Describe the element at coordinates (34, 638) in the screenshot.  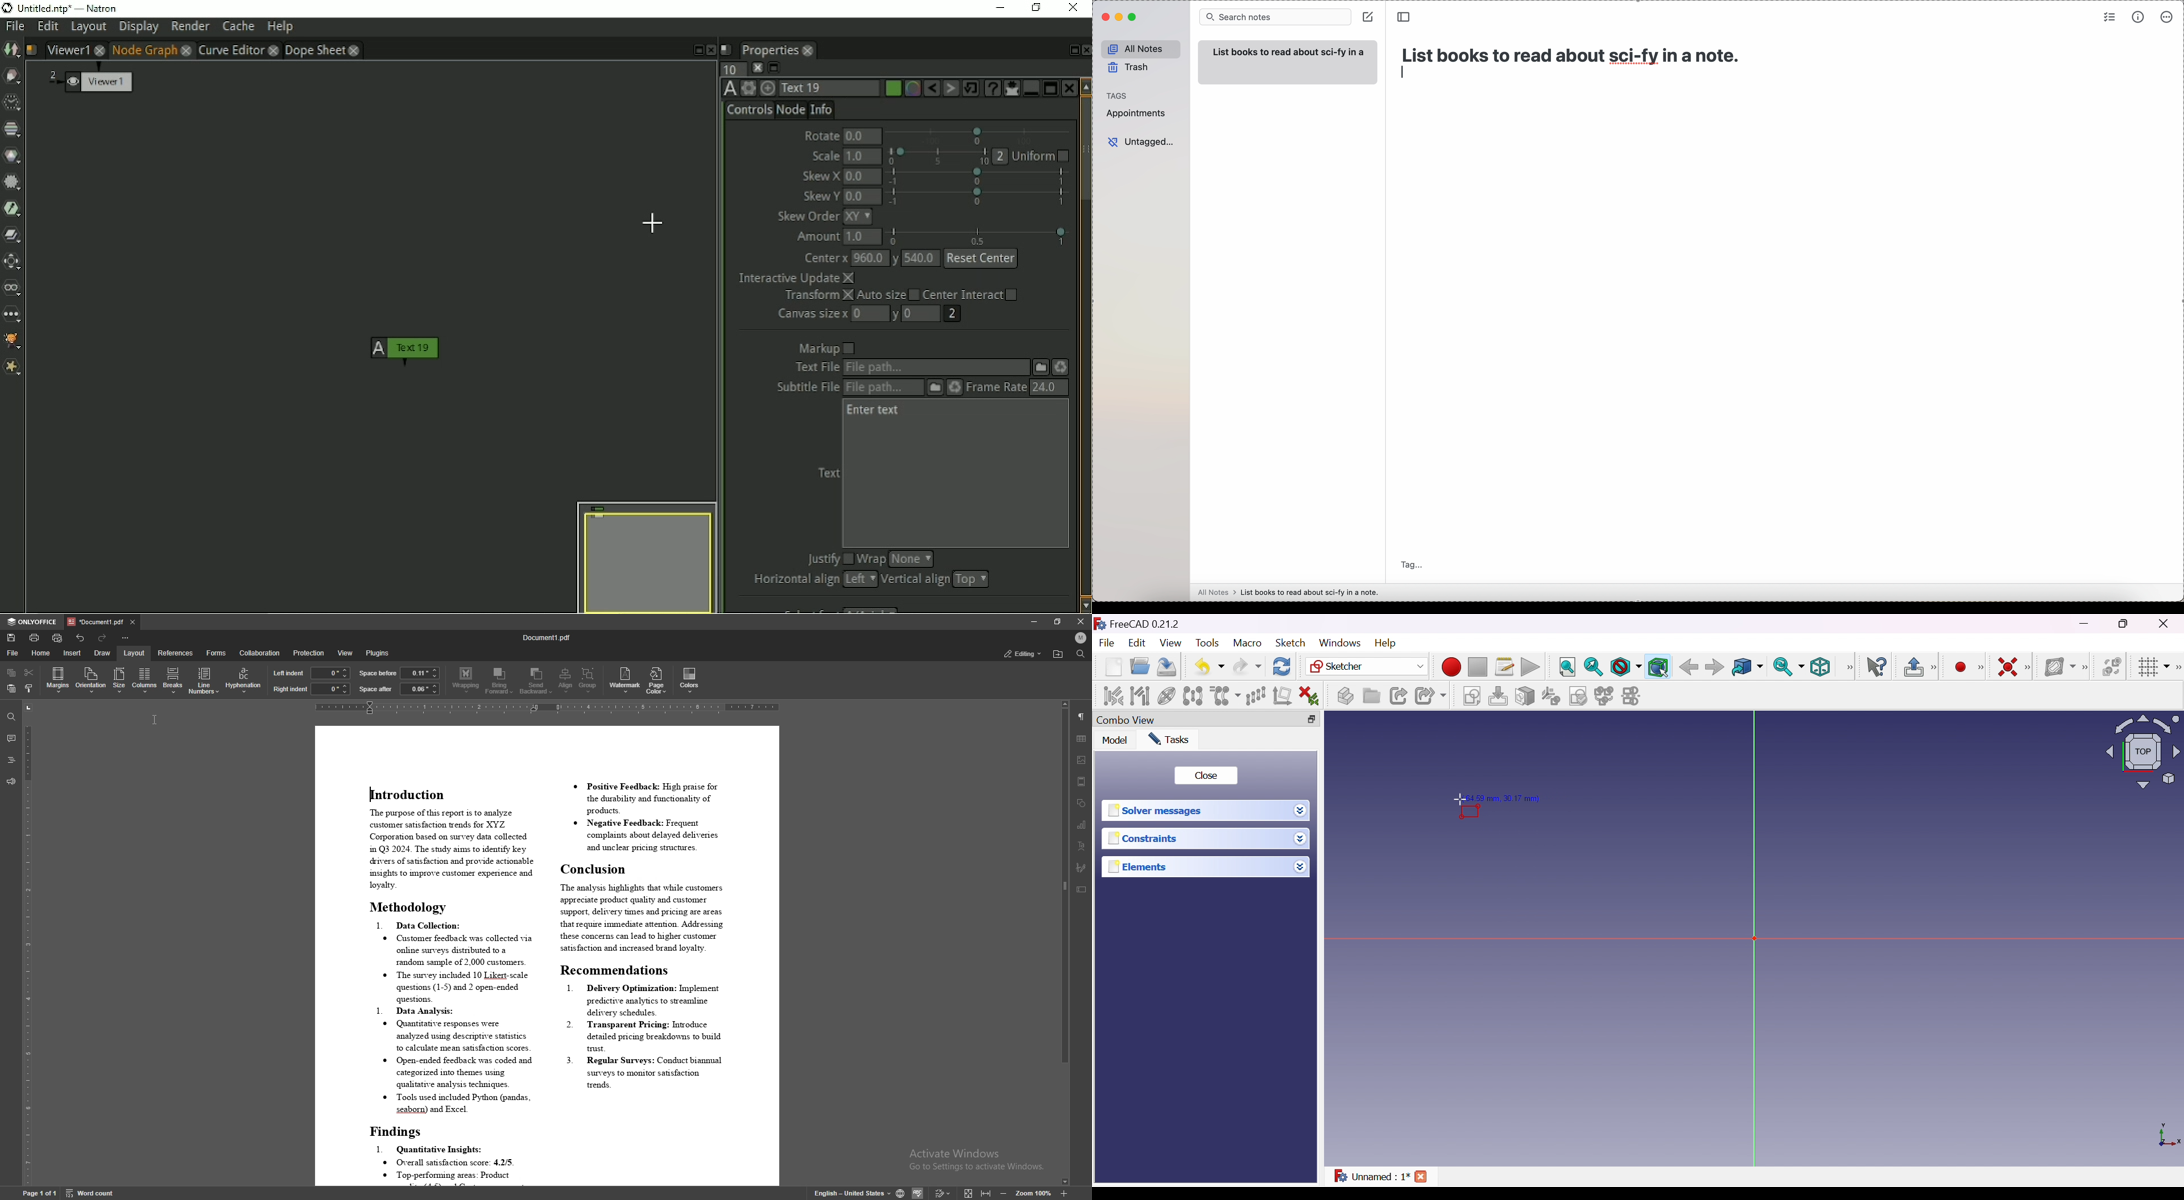
I see `print` at that location.